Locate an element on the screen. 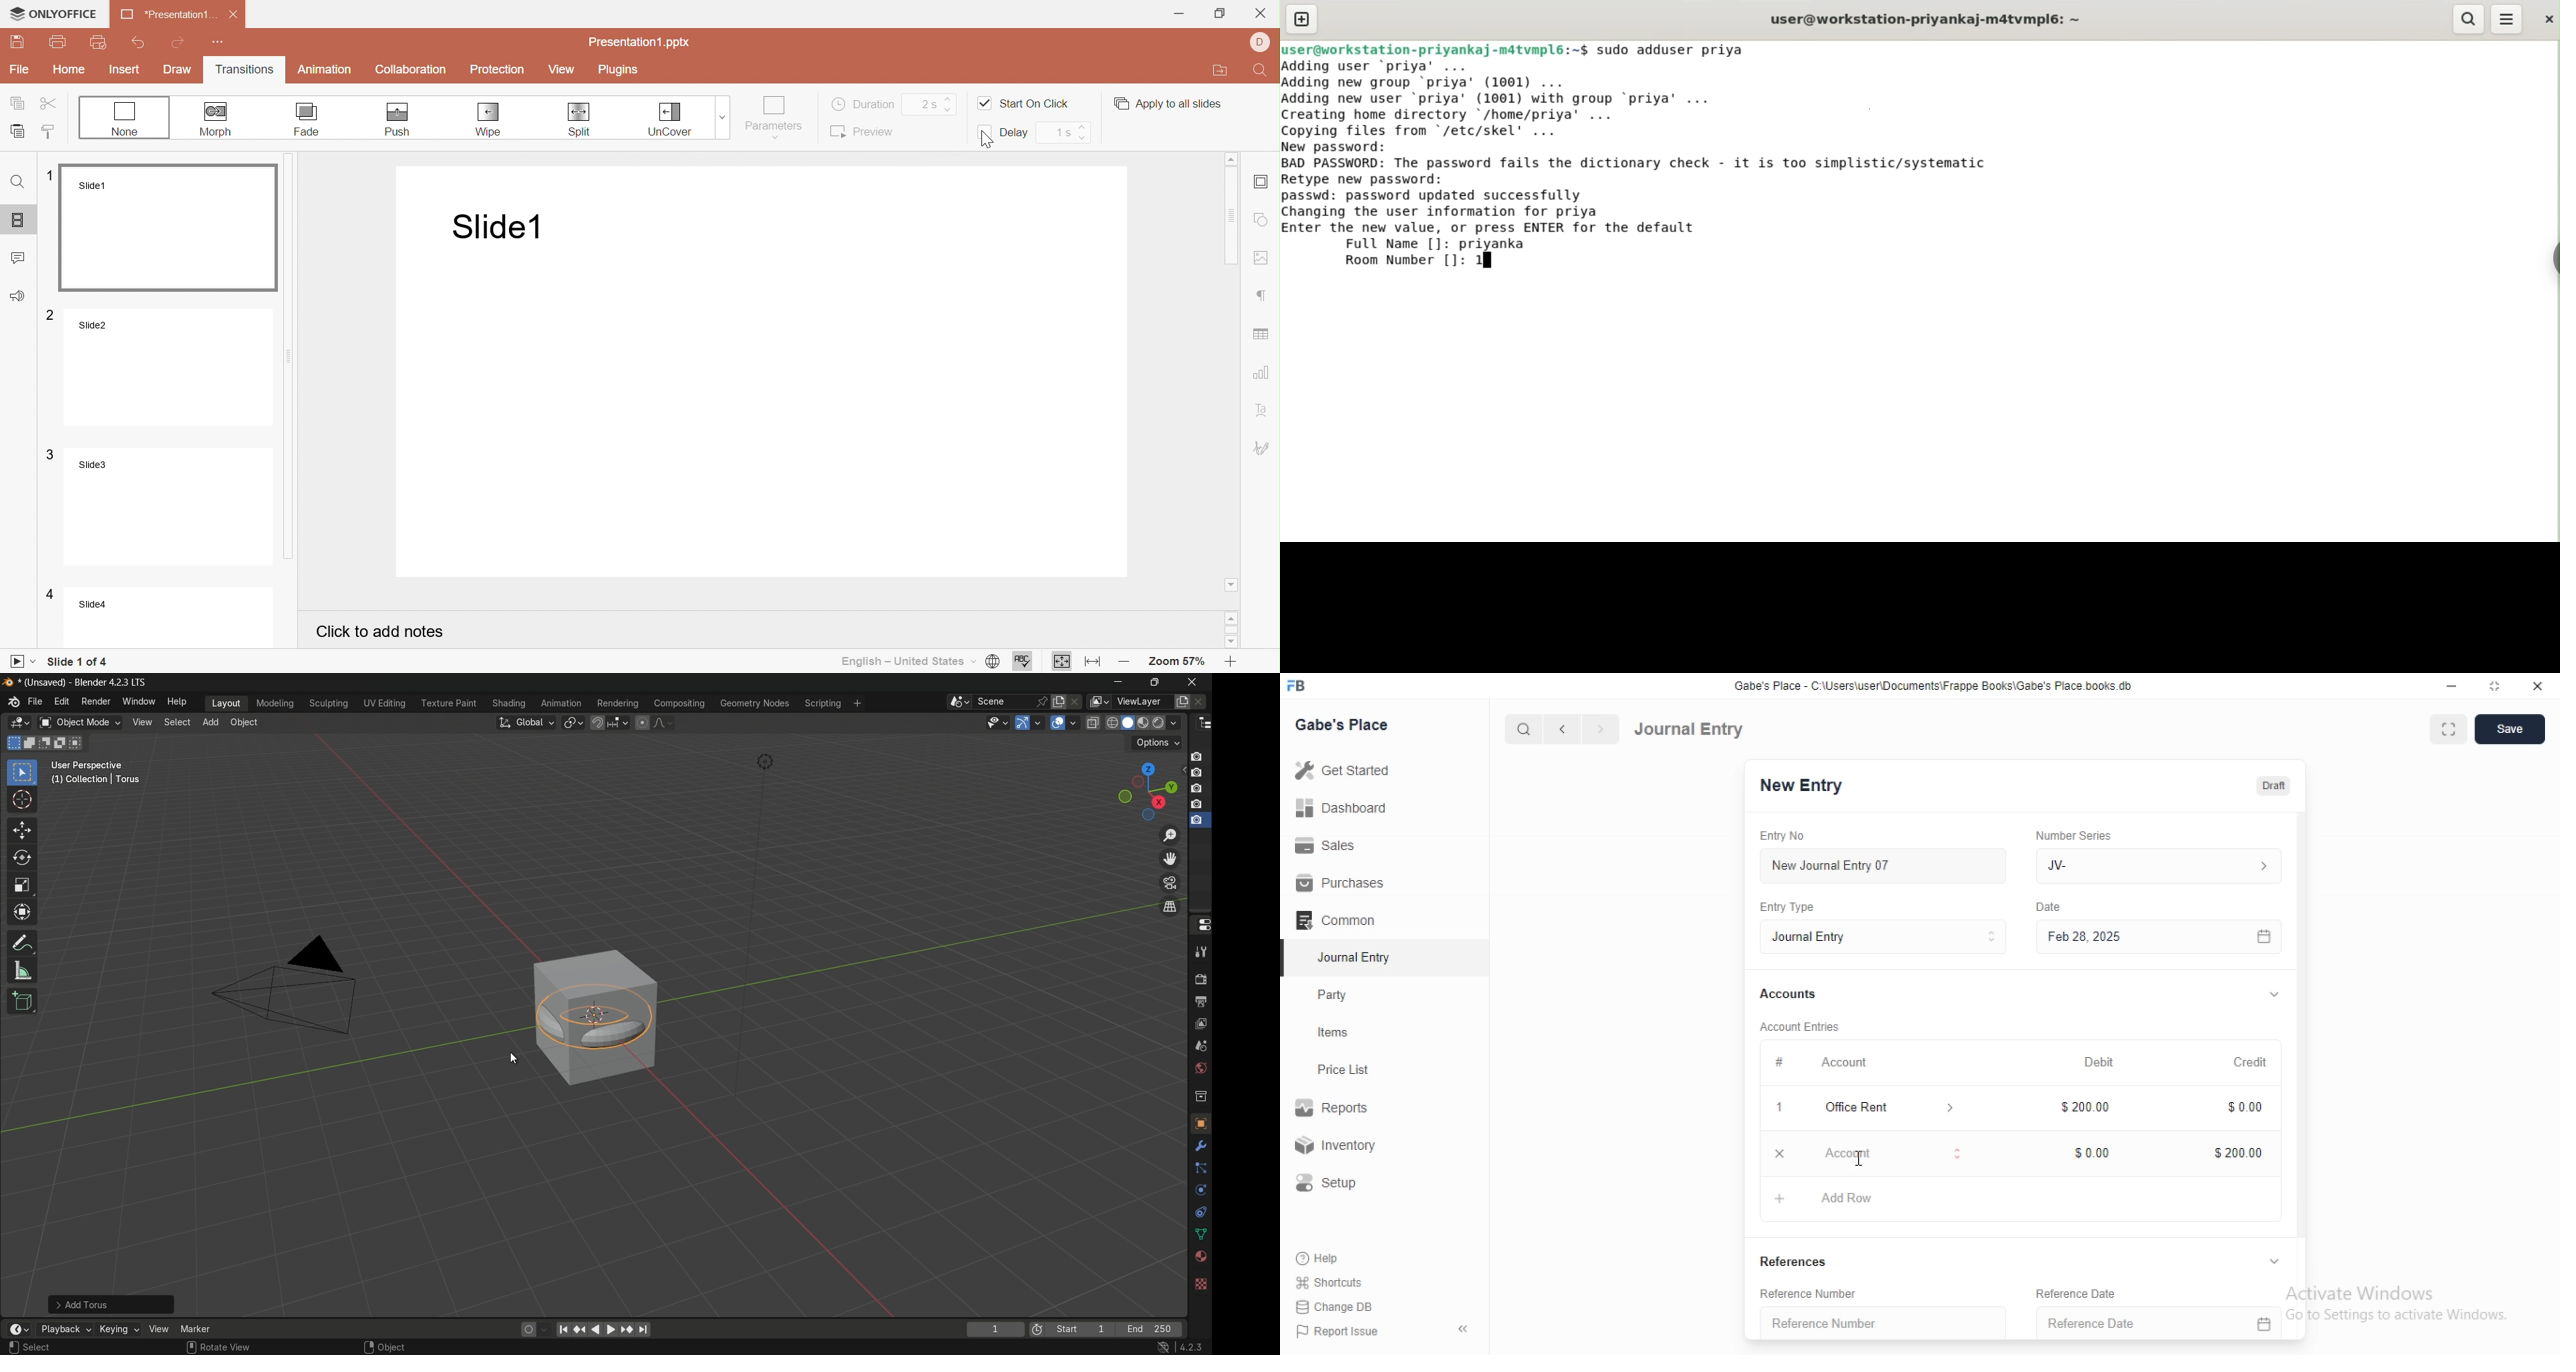 The height and width of the screenshot is (1372, 2576). output is located at coordinates (1199, 1002).